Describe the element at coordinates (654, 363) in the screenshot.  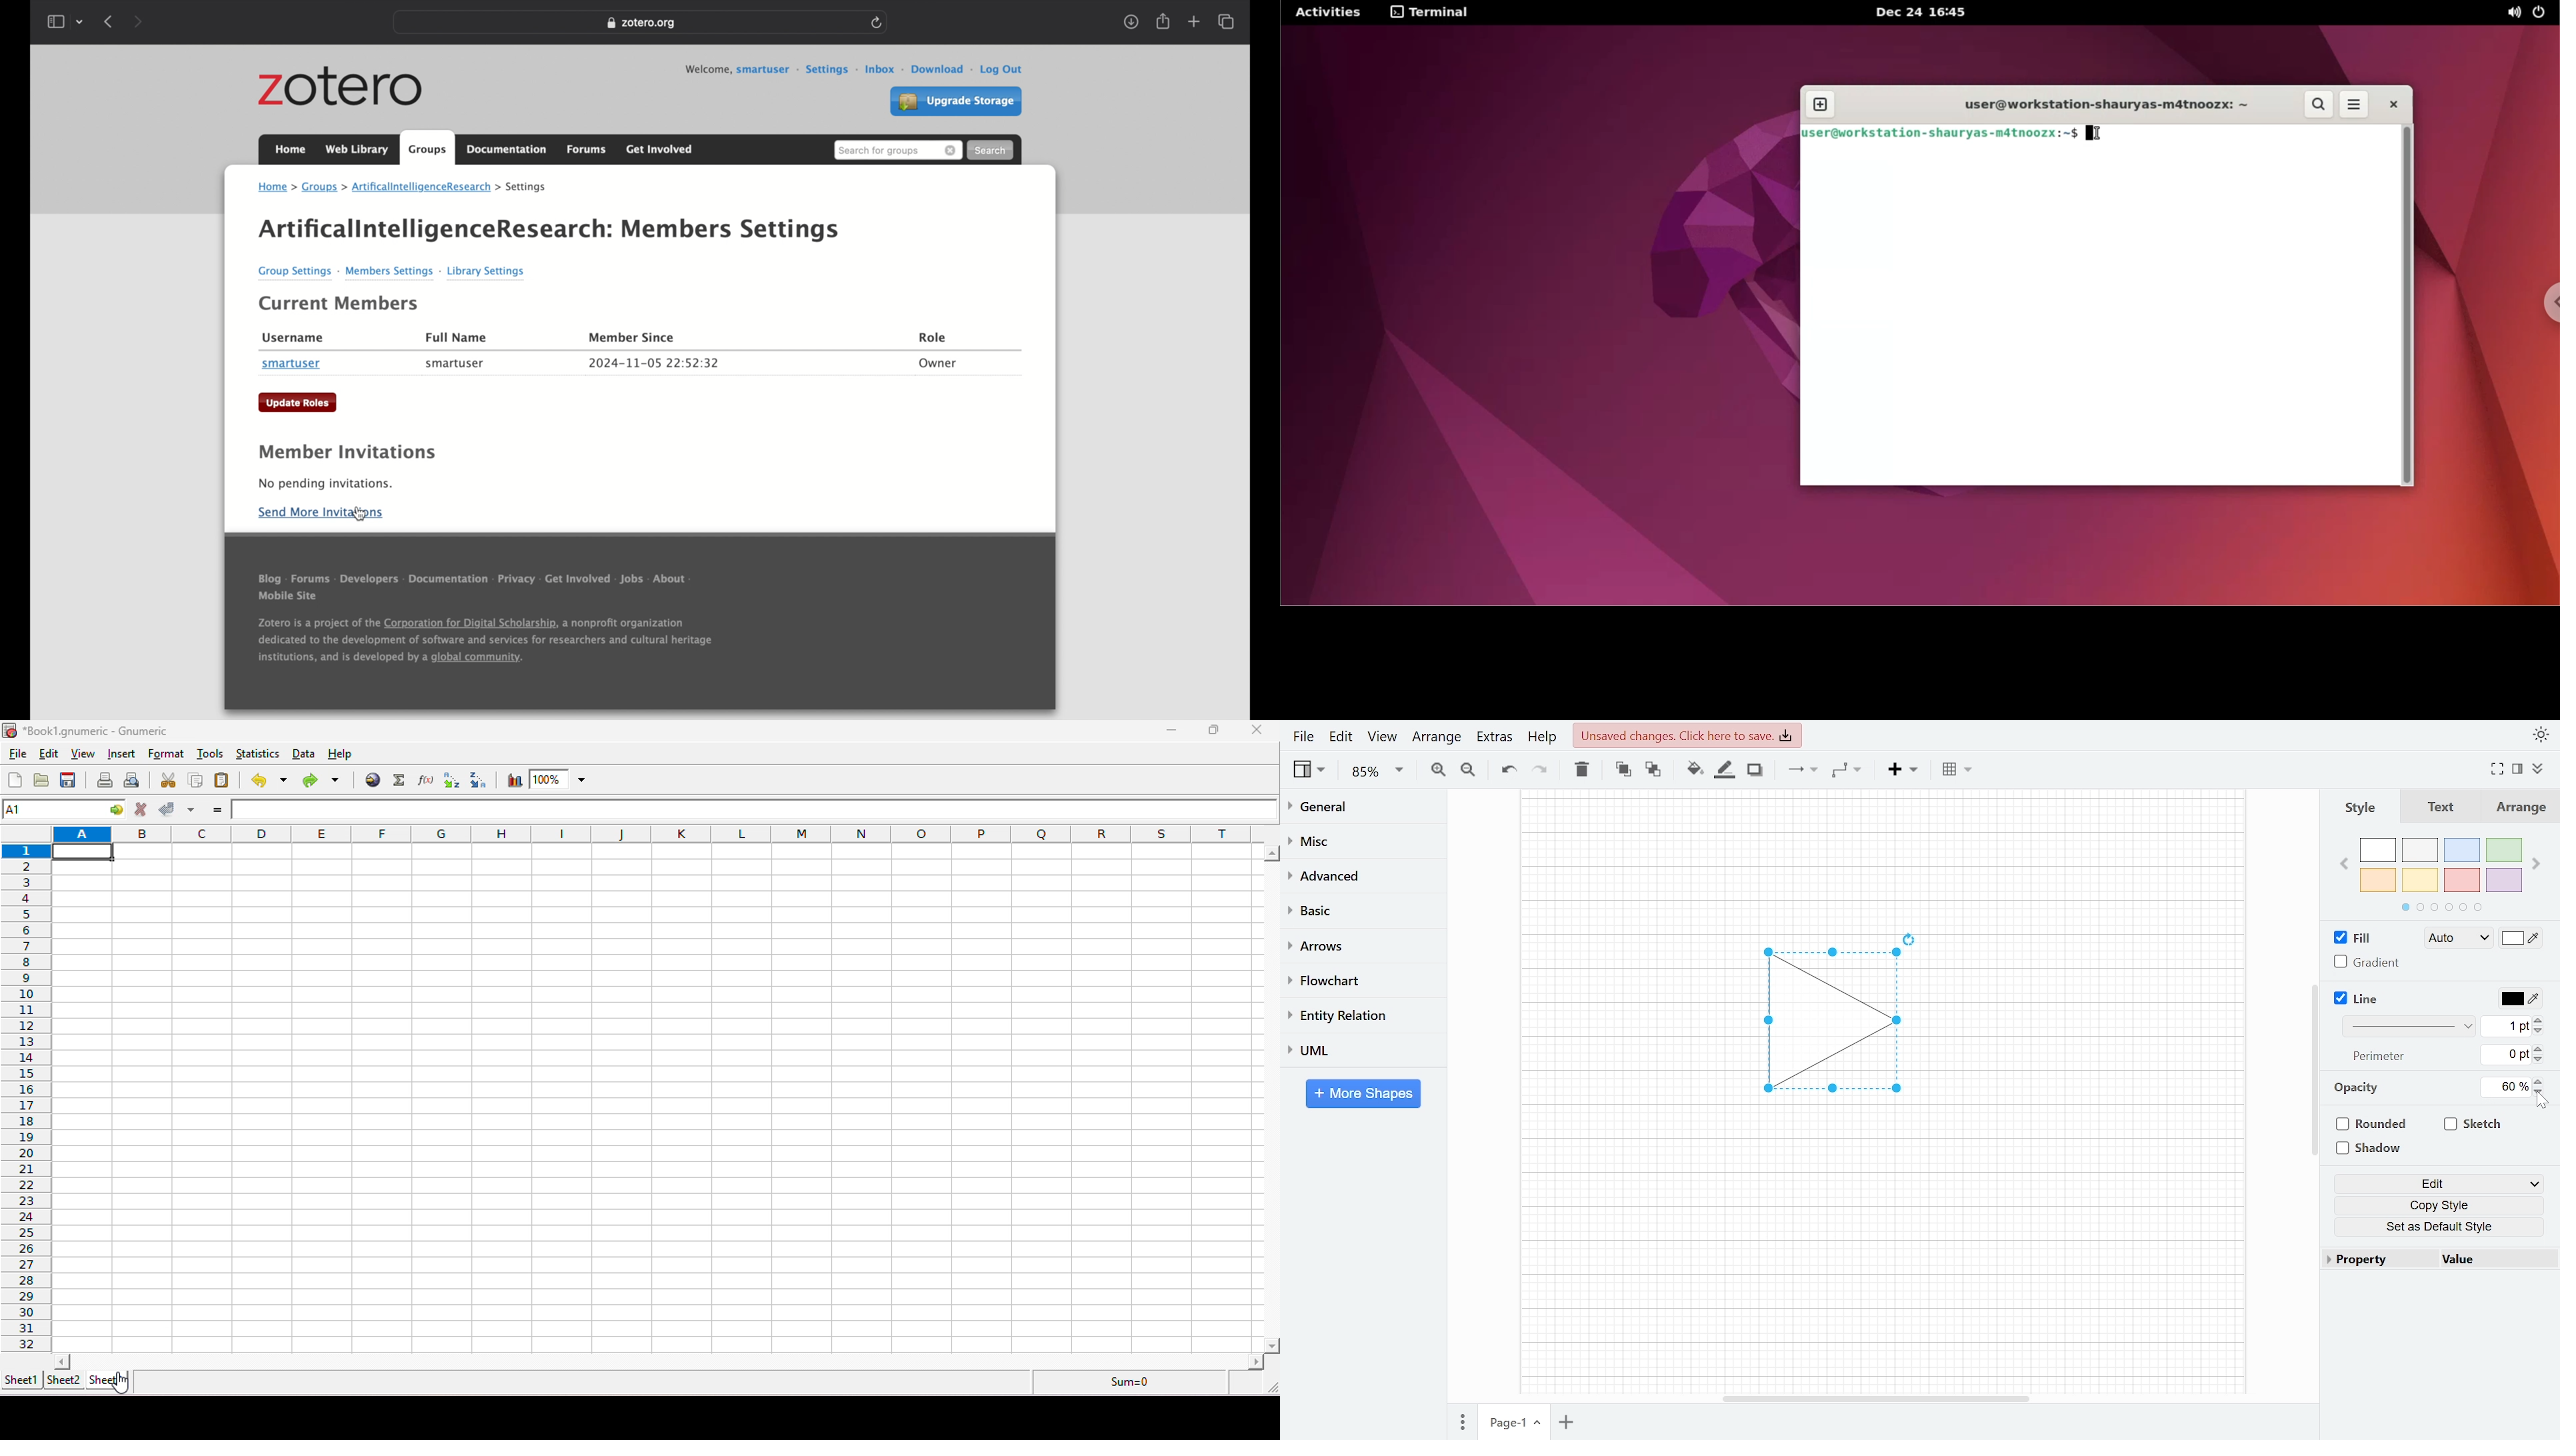
I see `date and time` at that location.